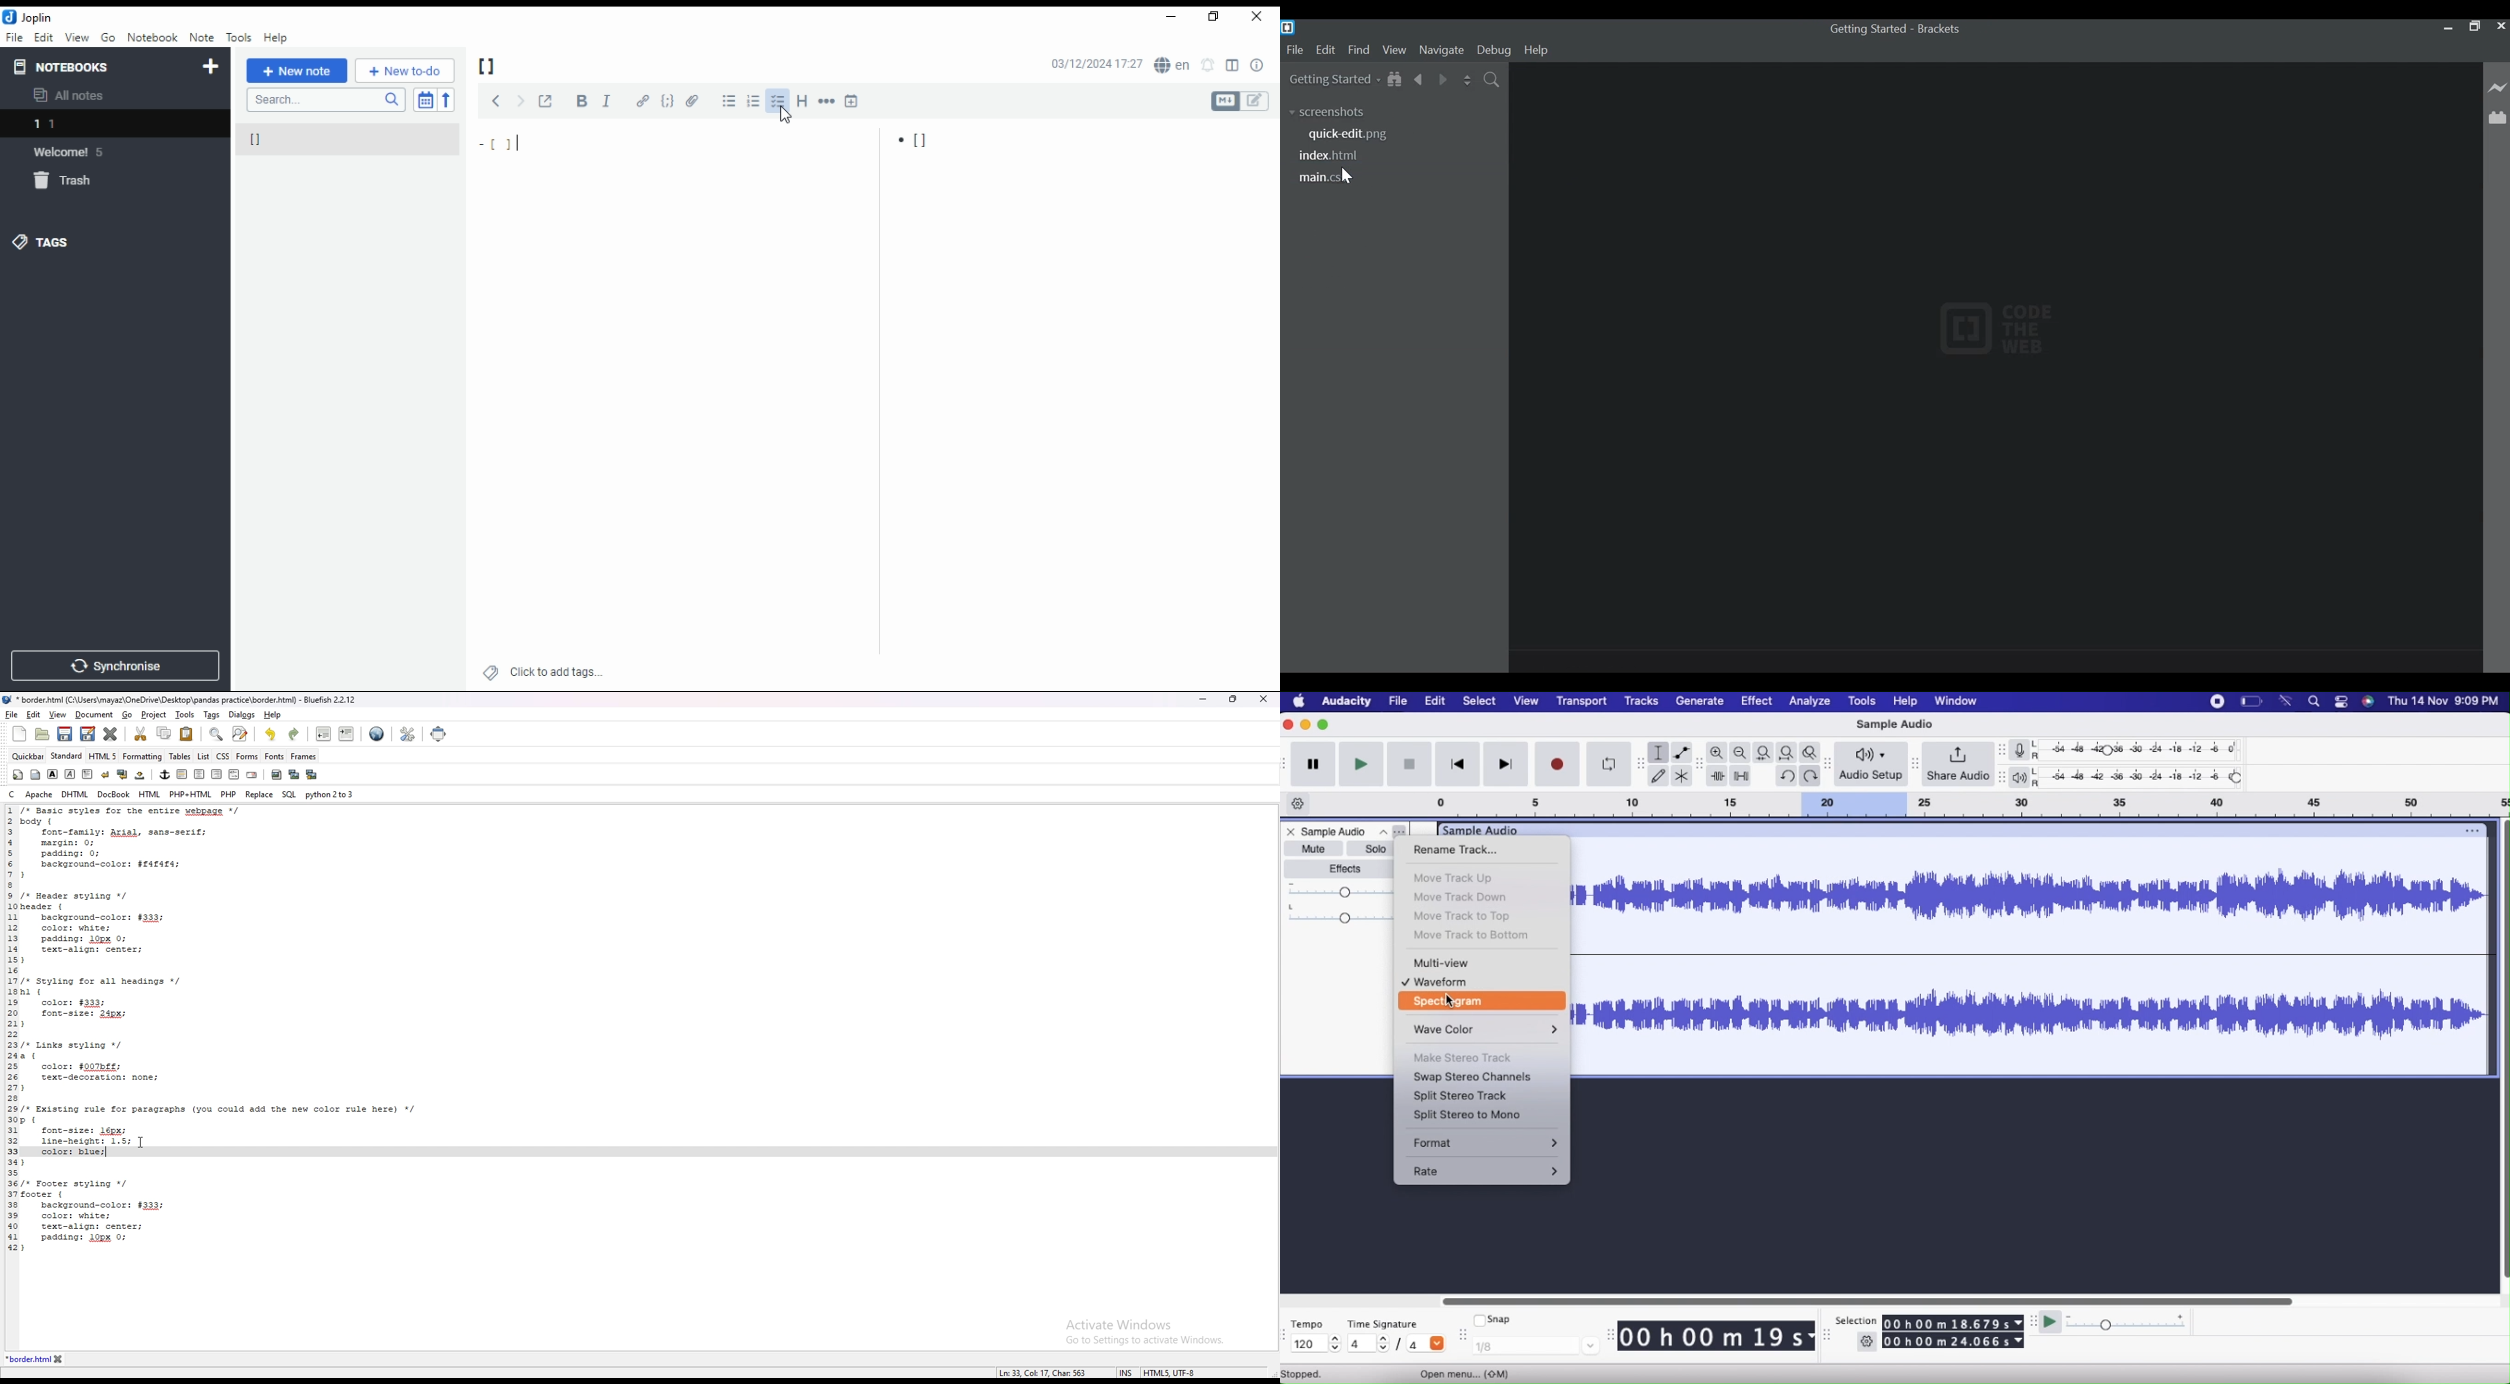 This screenshot has height=1400, width=2520. Describe the element at coordinates (1526, 701) in the screenshot. I see `View` at that location.